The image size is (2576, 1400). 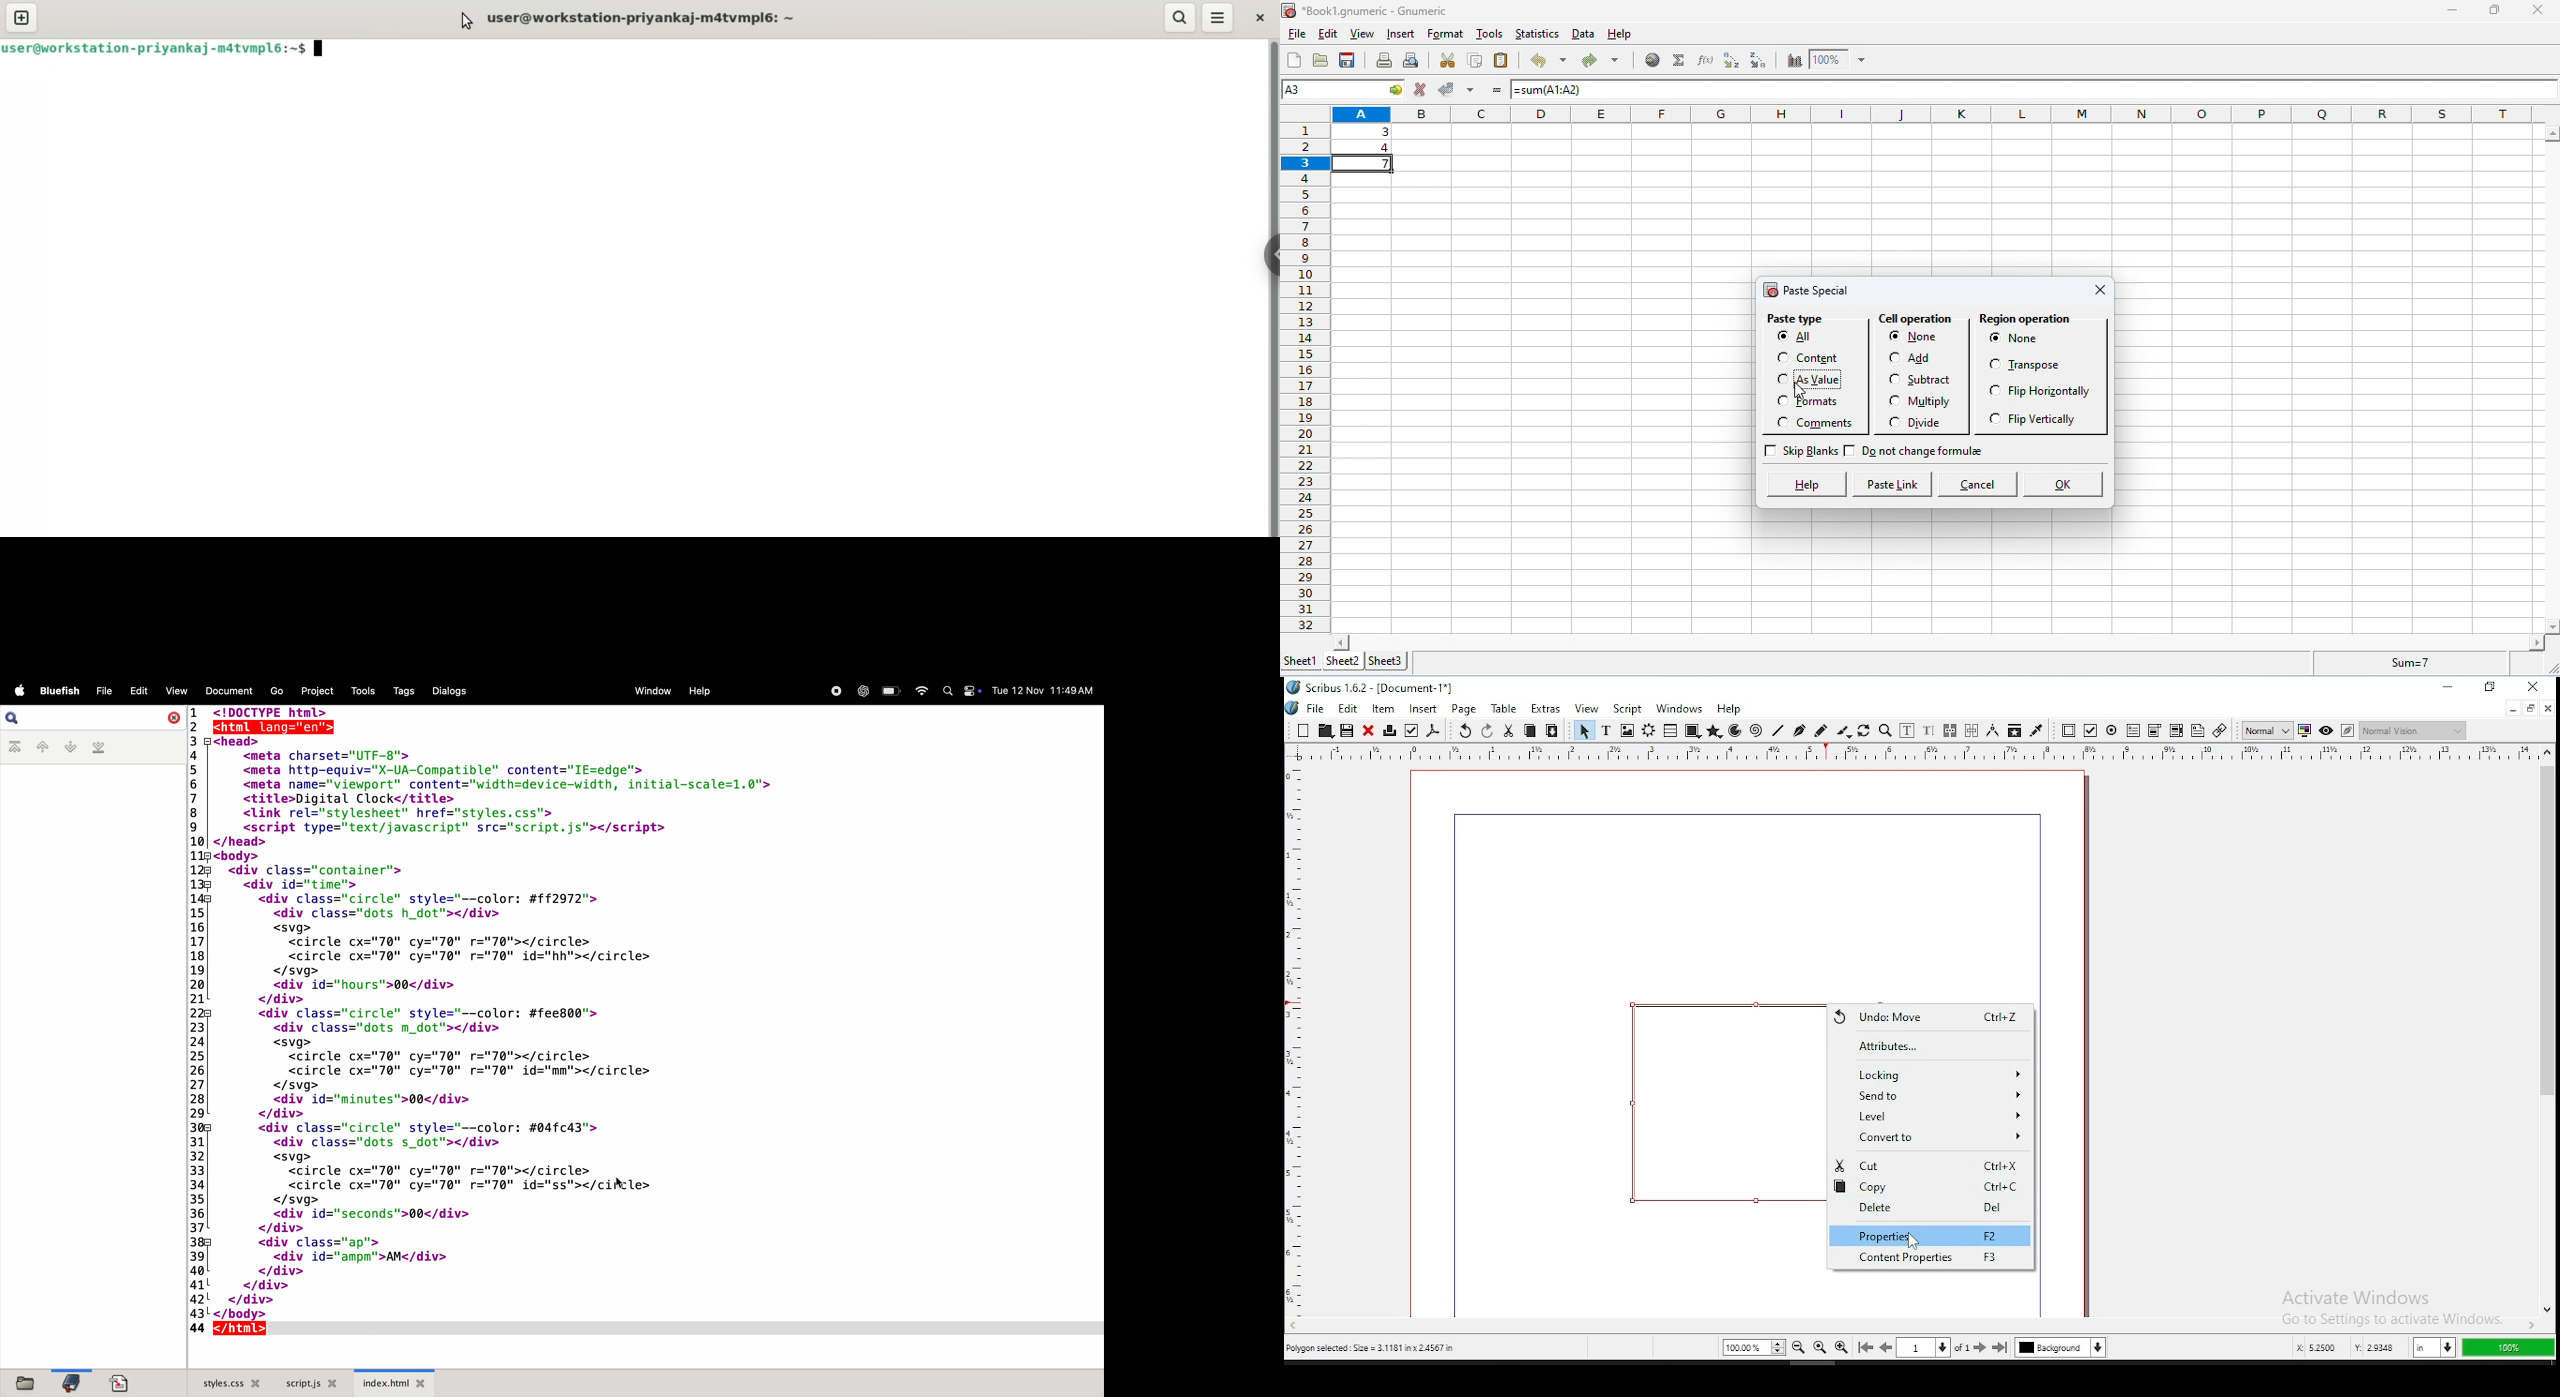 I want to click on table, so click(x=1670, y=730).